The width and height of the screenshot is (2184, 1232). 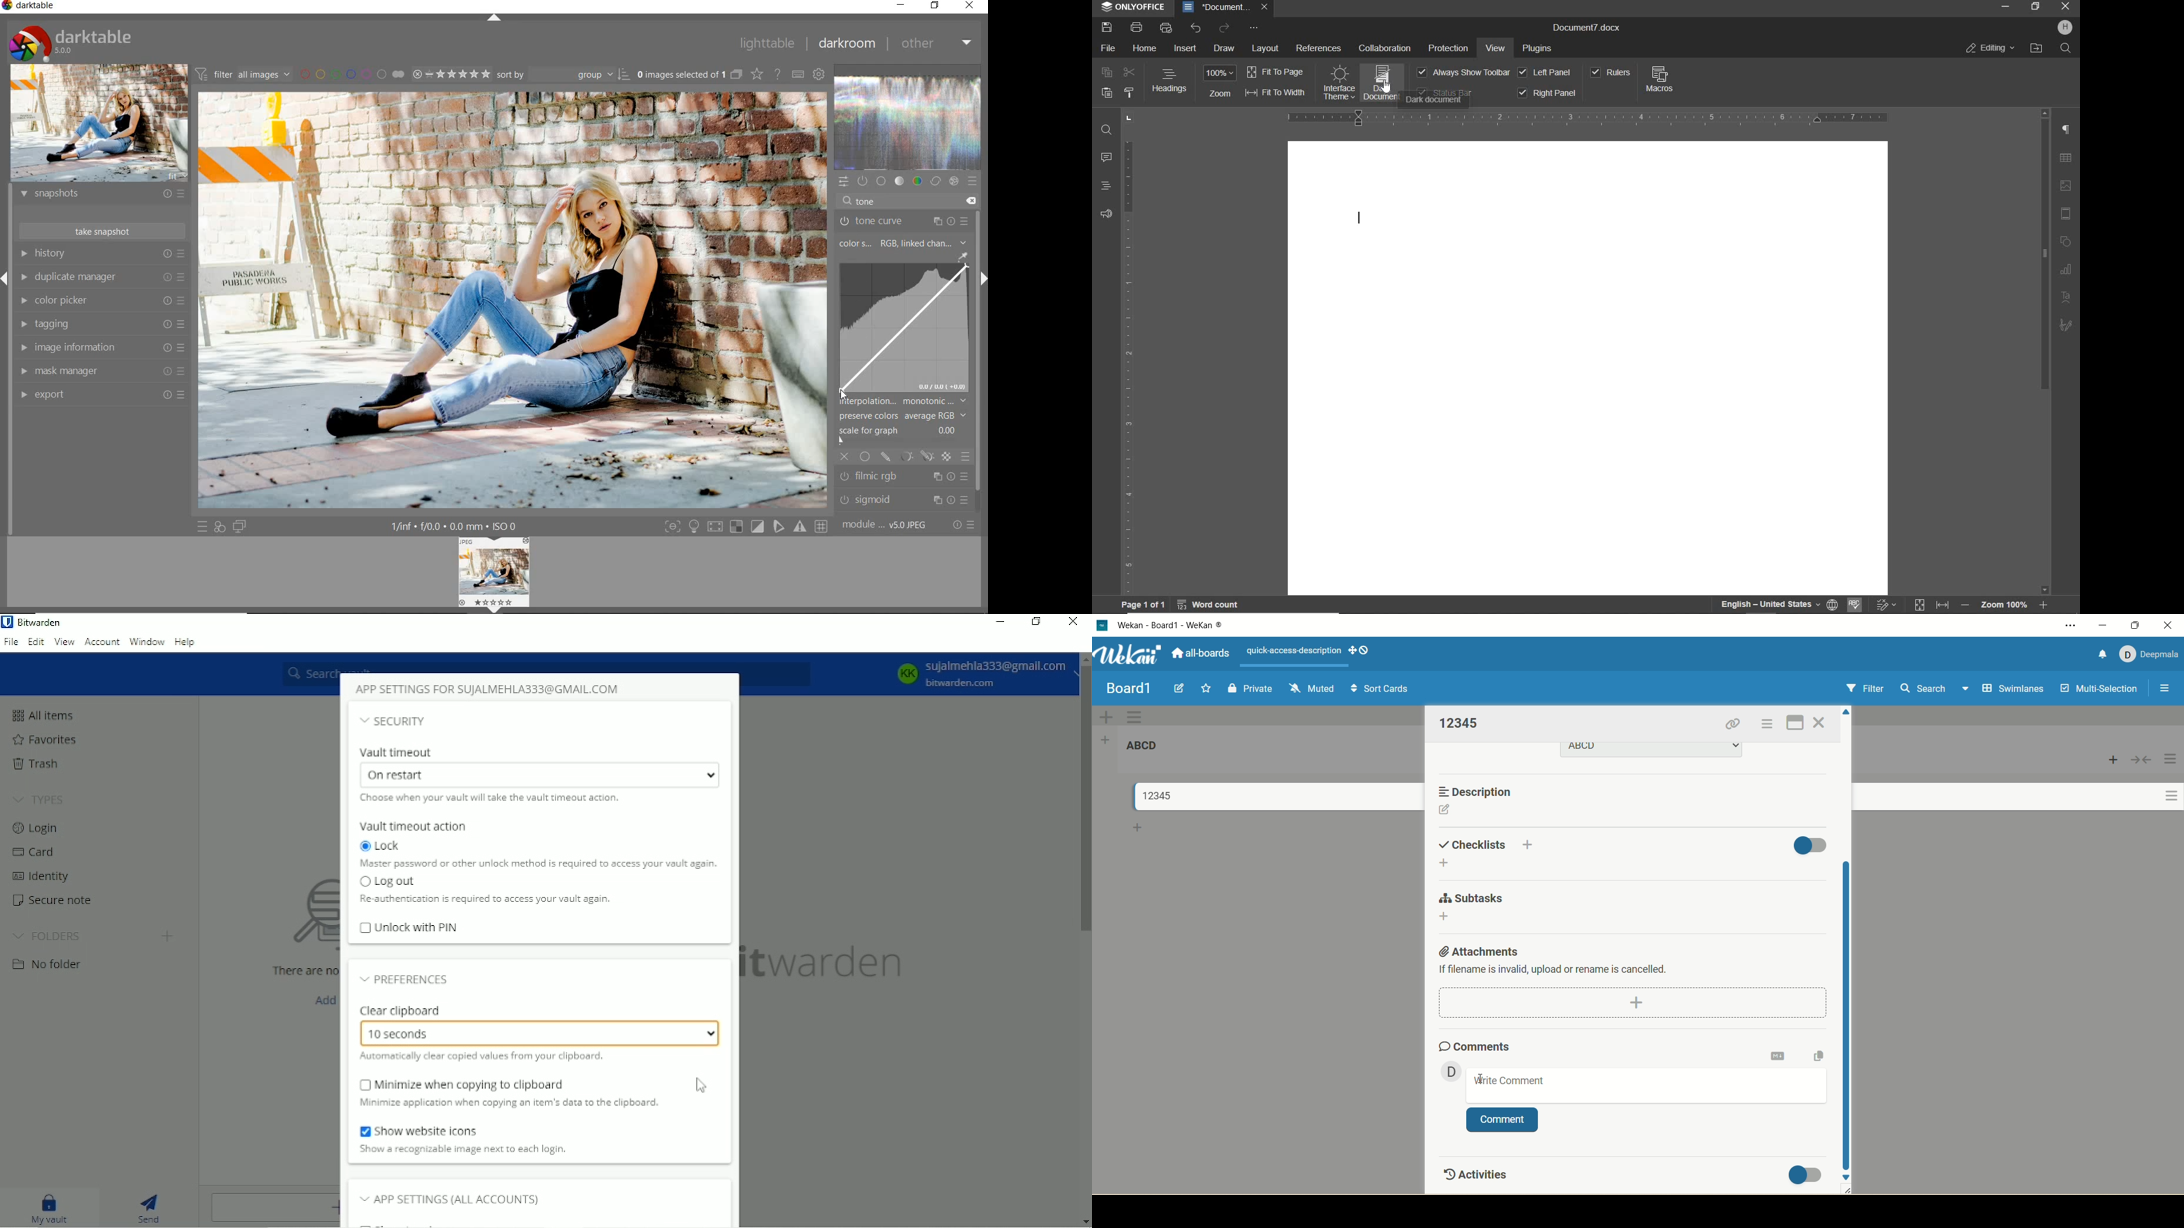 What do you see at coordinates (481, 1057) in the screenshot?
I see `Automatically clear copied values from your clipboard.` at bounding box center [481, 1057].